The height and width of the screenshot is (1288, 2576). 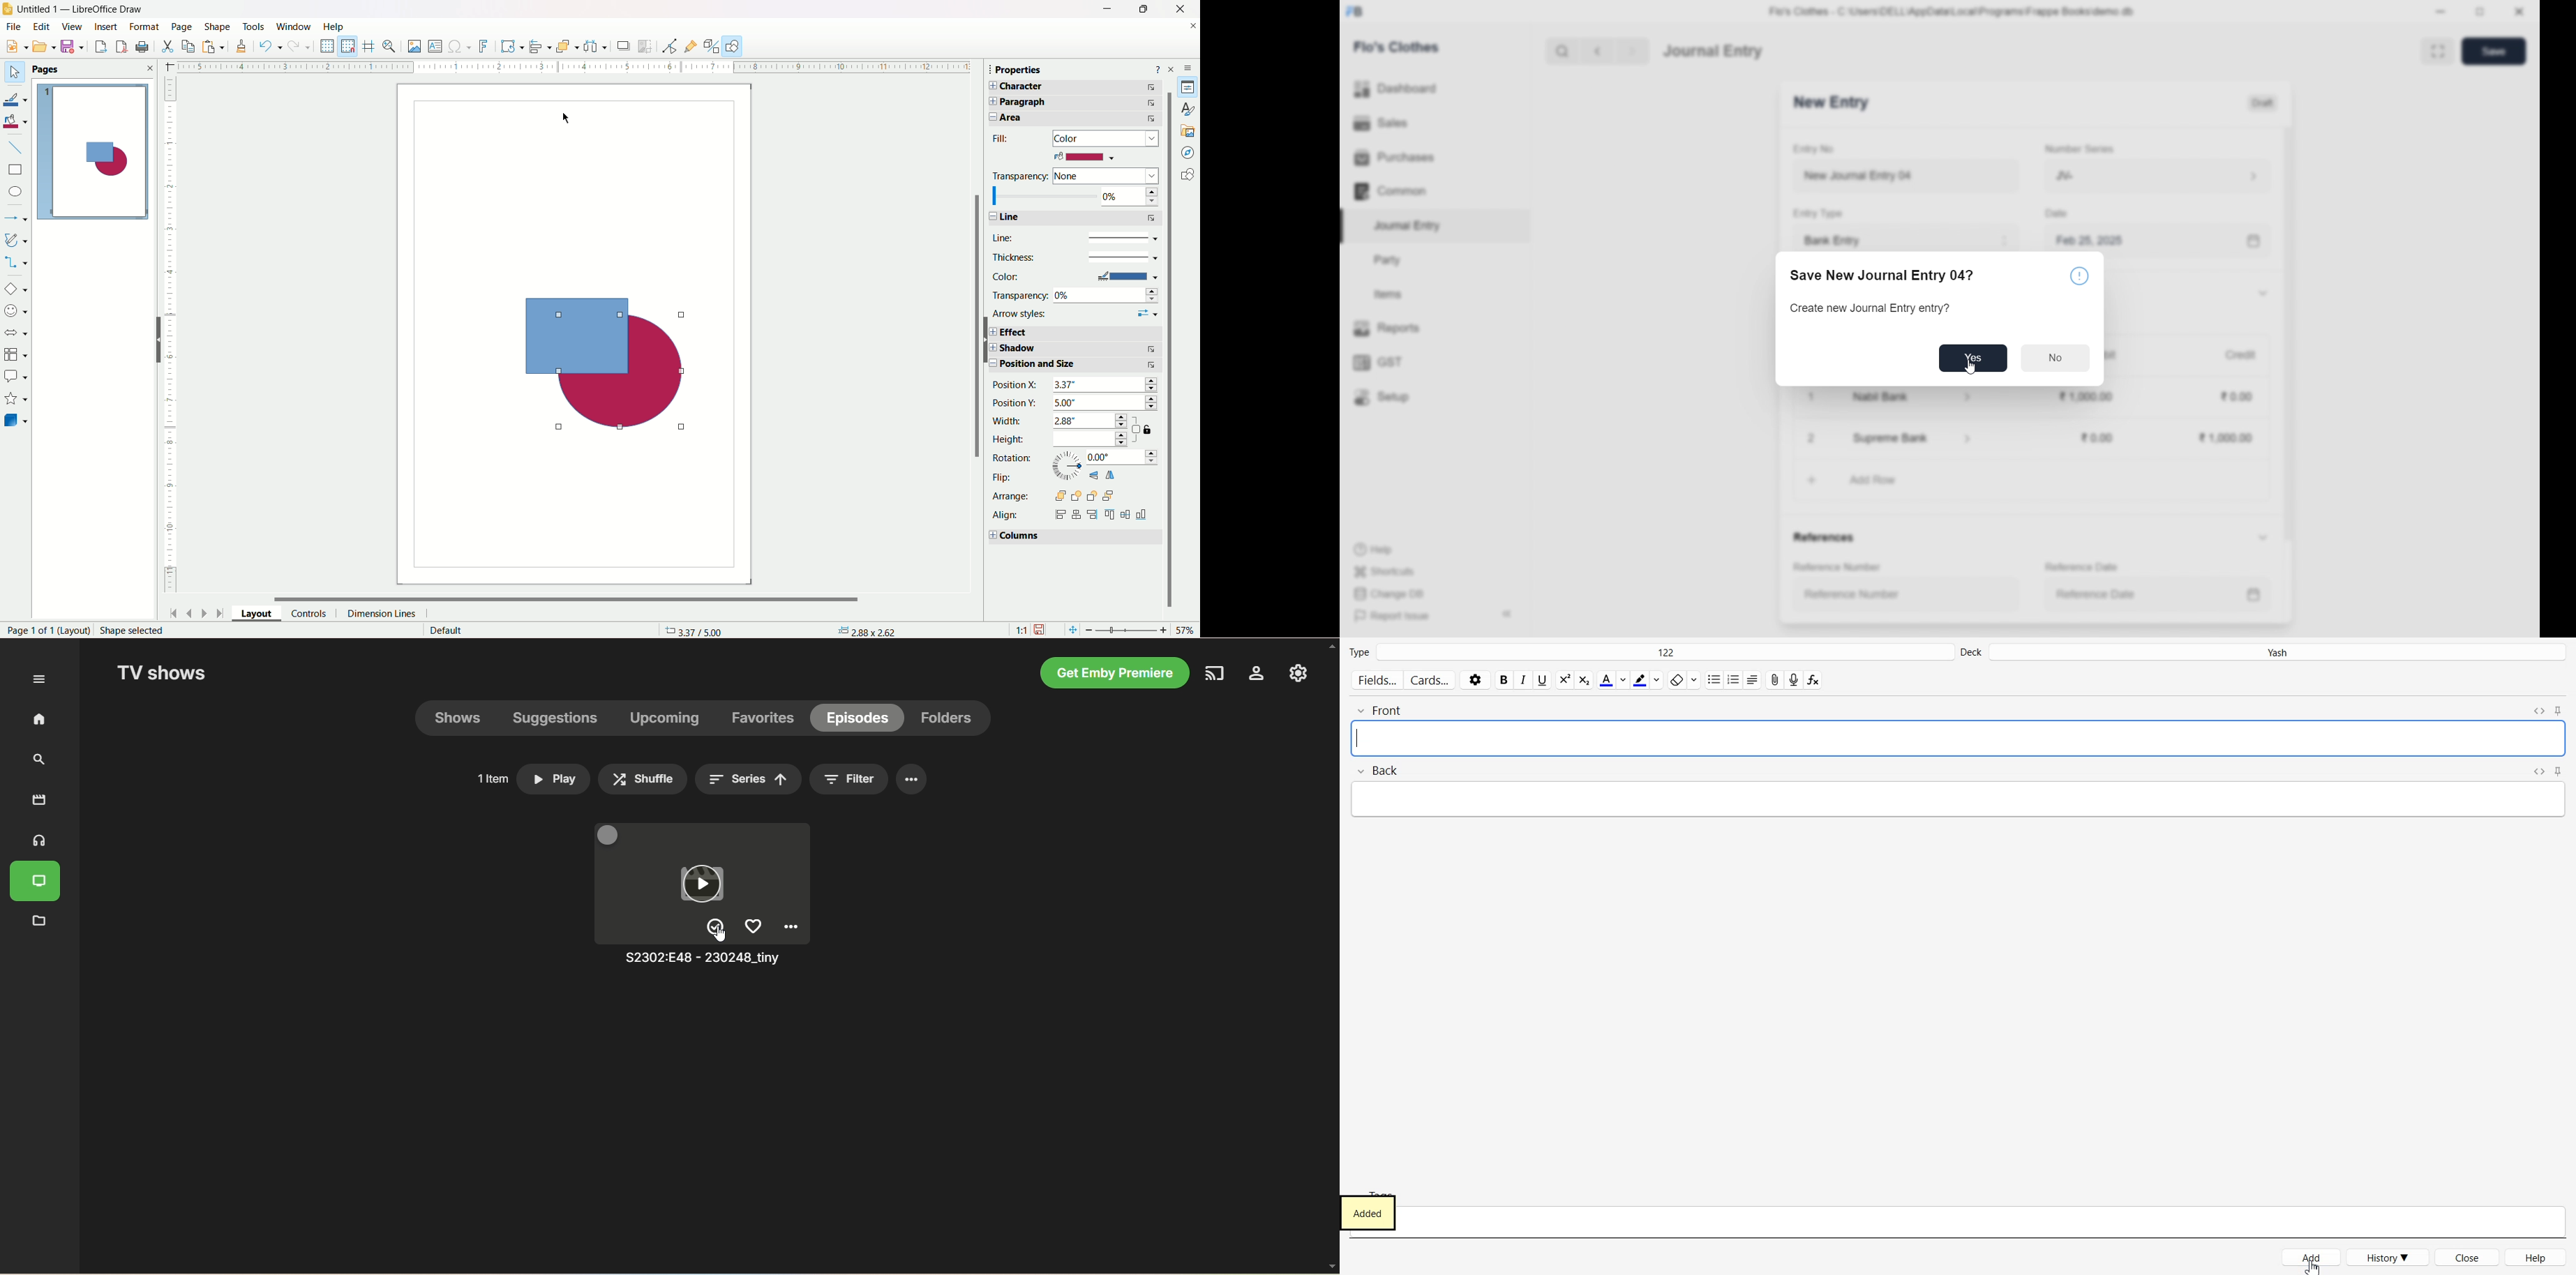 What do you see at coordinates (1971, 369) in the screenshot?
I see `cursor` at bounding box center [1971, 369].